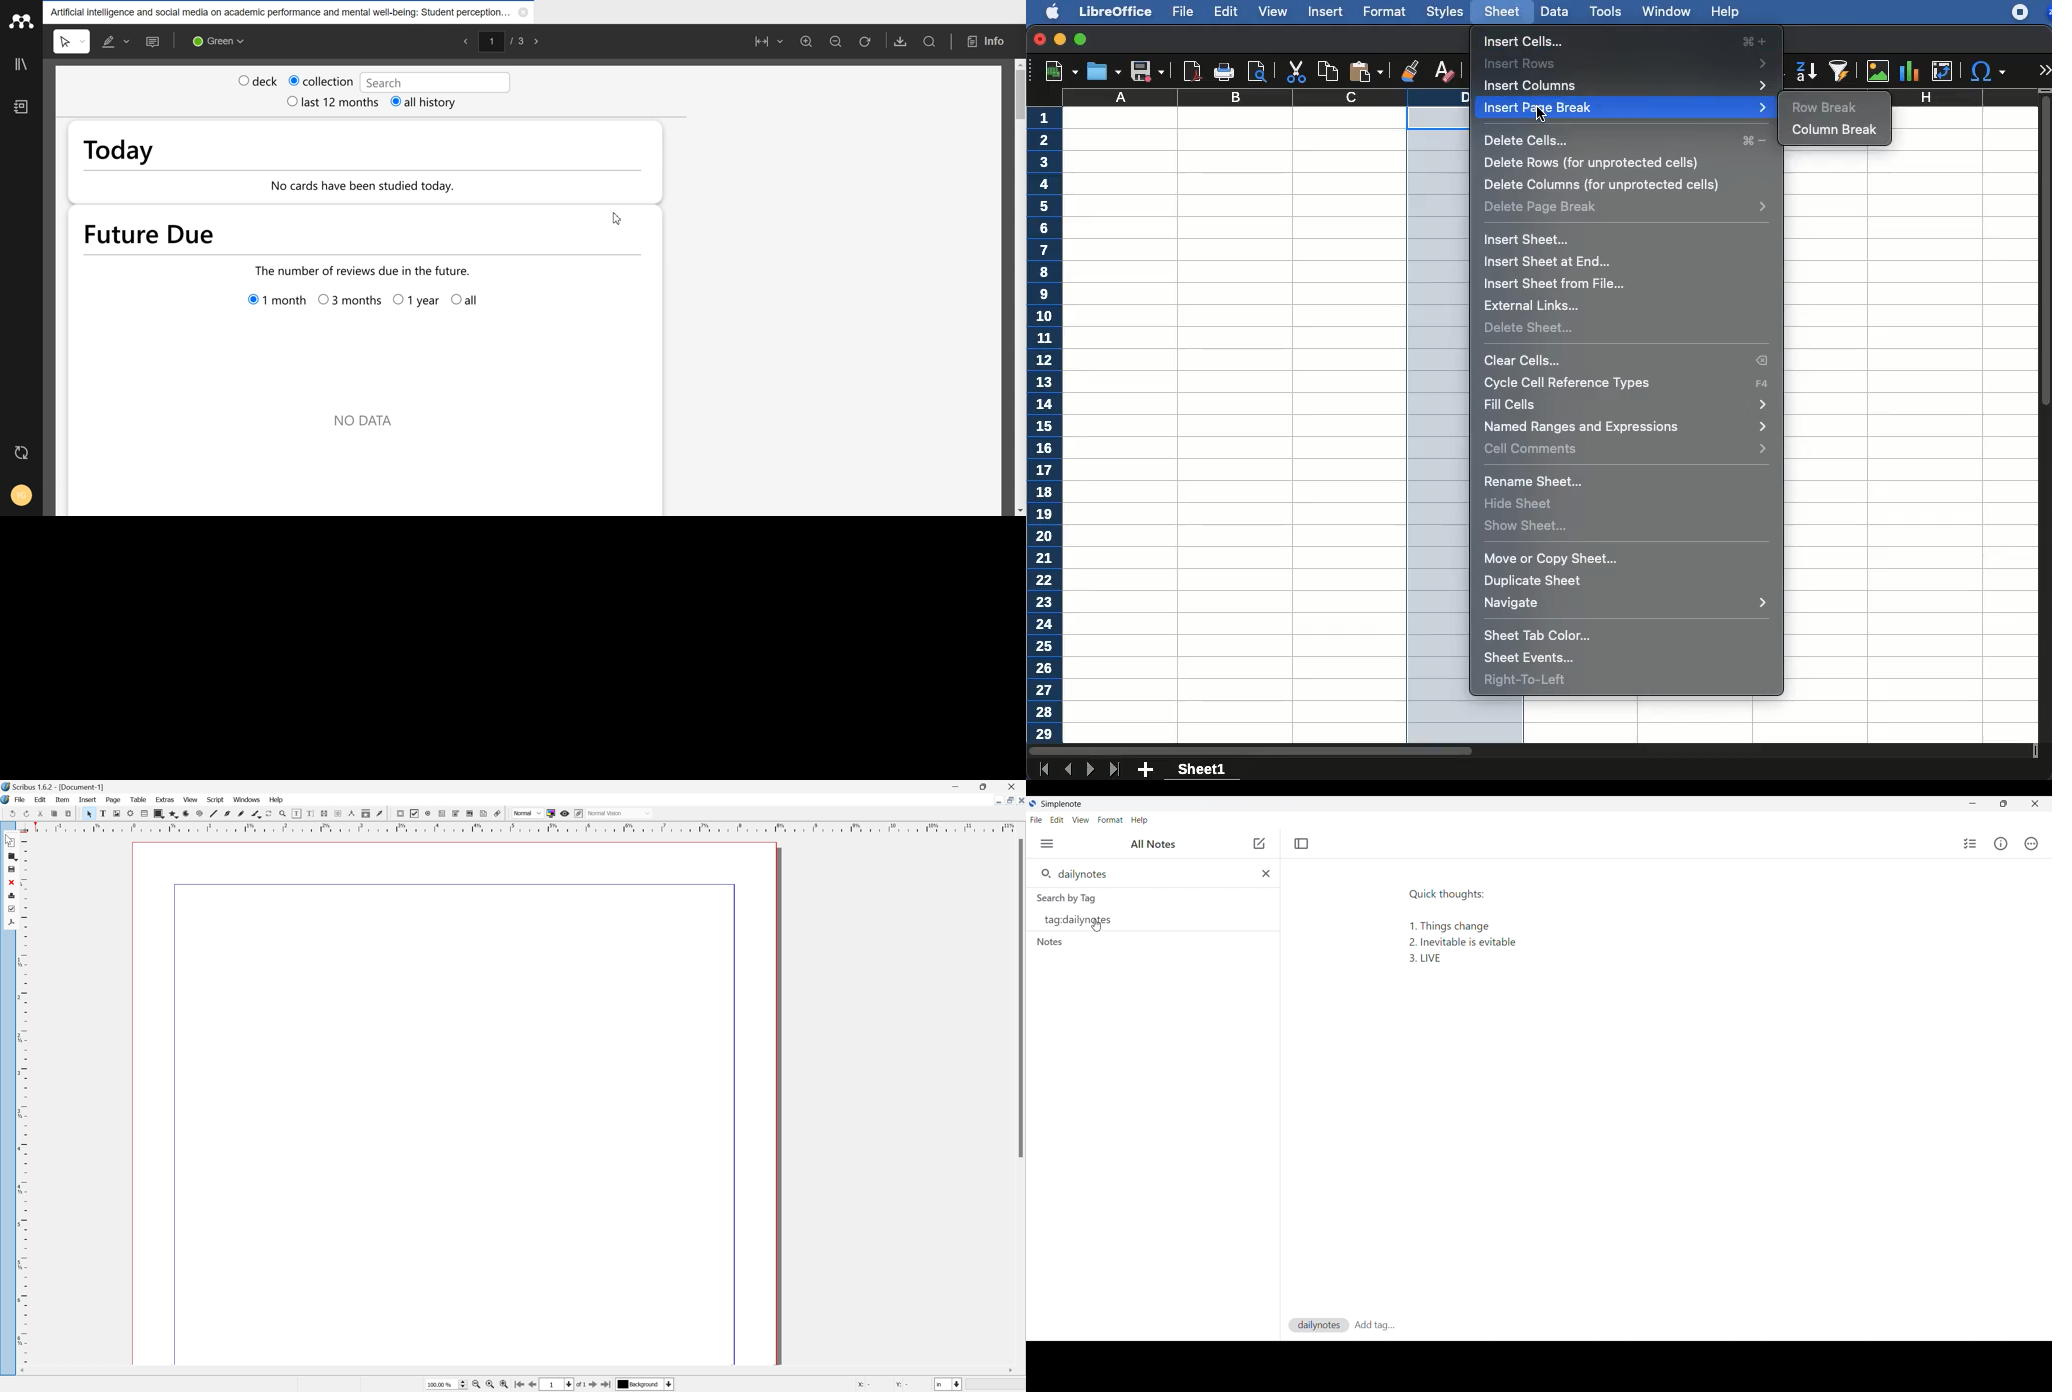 Image resolution: width=2072 pixels, height=1400 pixels. What do you see at coordinates (242, 814) in the screenshot?
I see `table` at bounding box center [242, 814].